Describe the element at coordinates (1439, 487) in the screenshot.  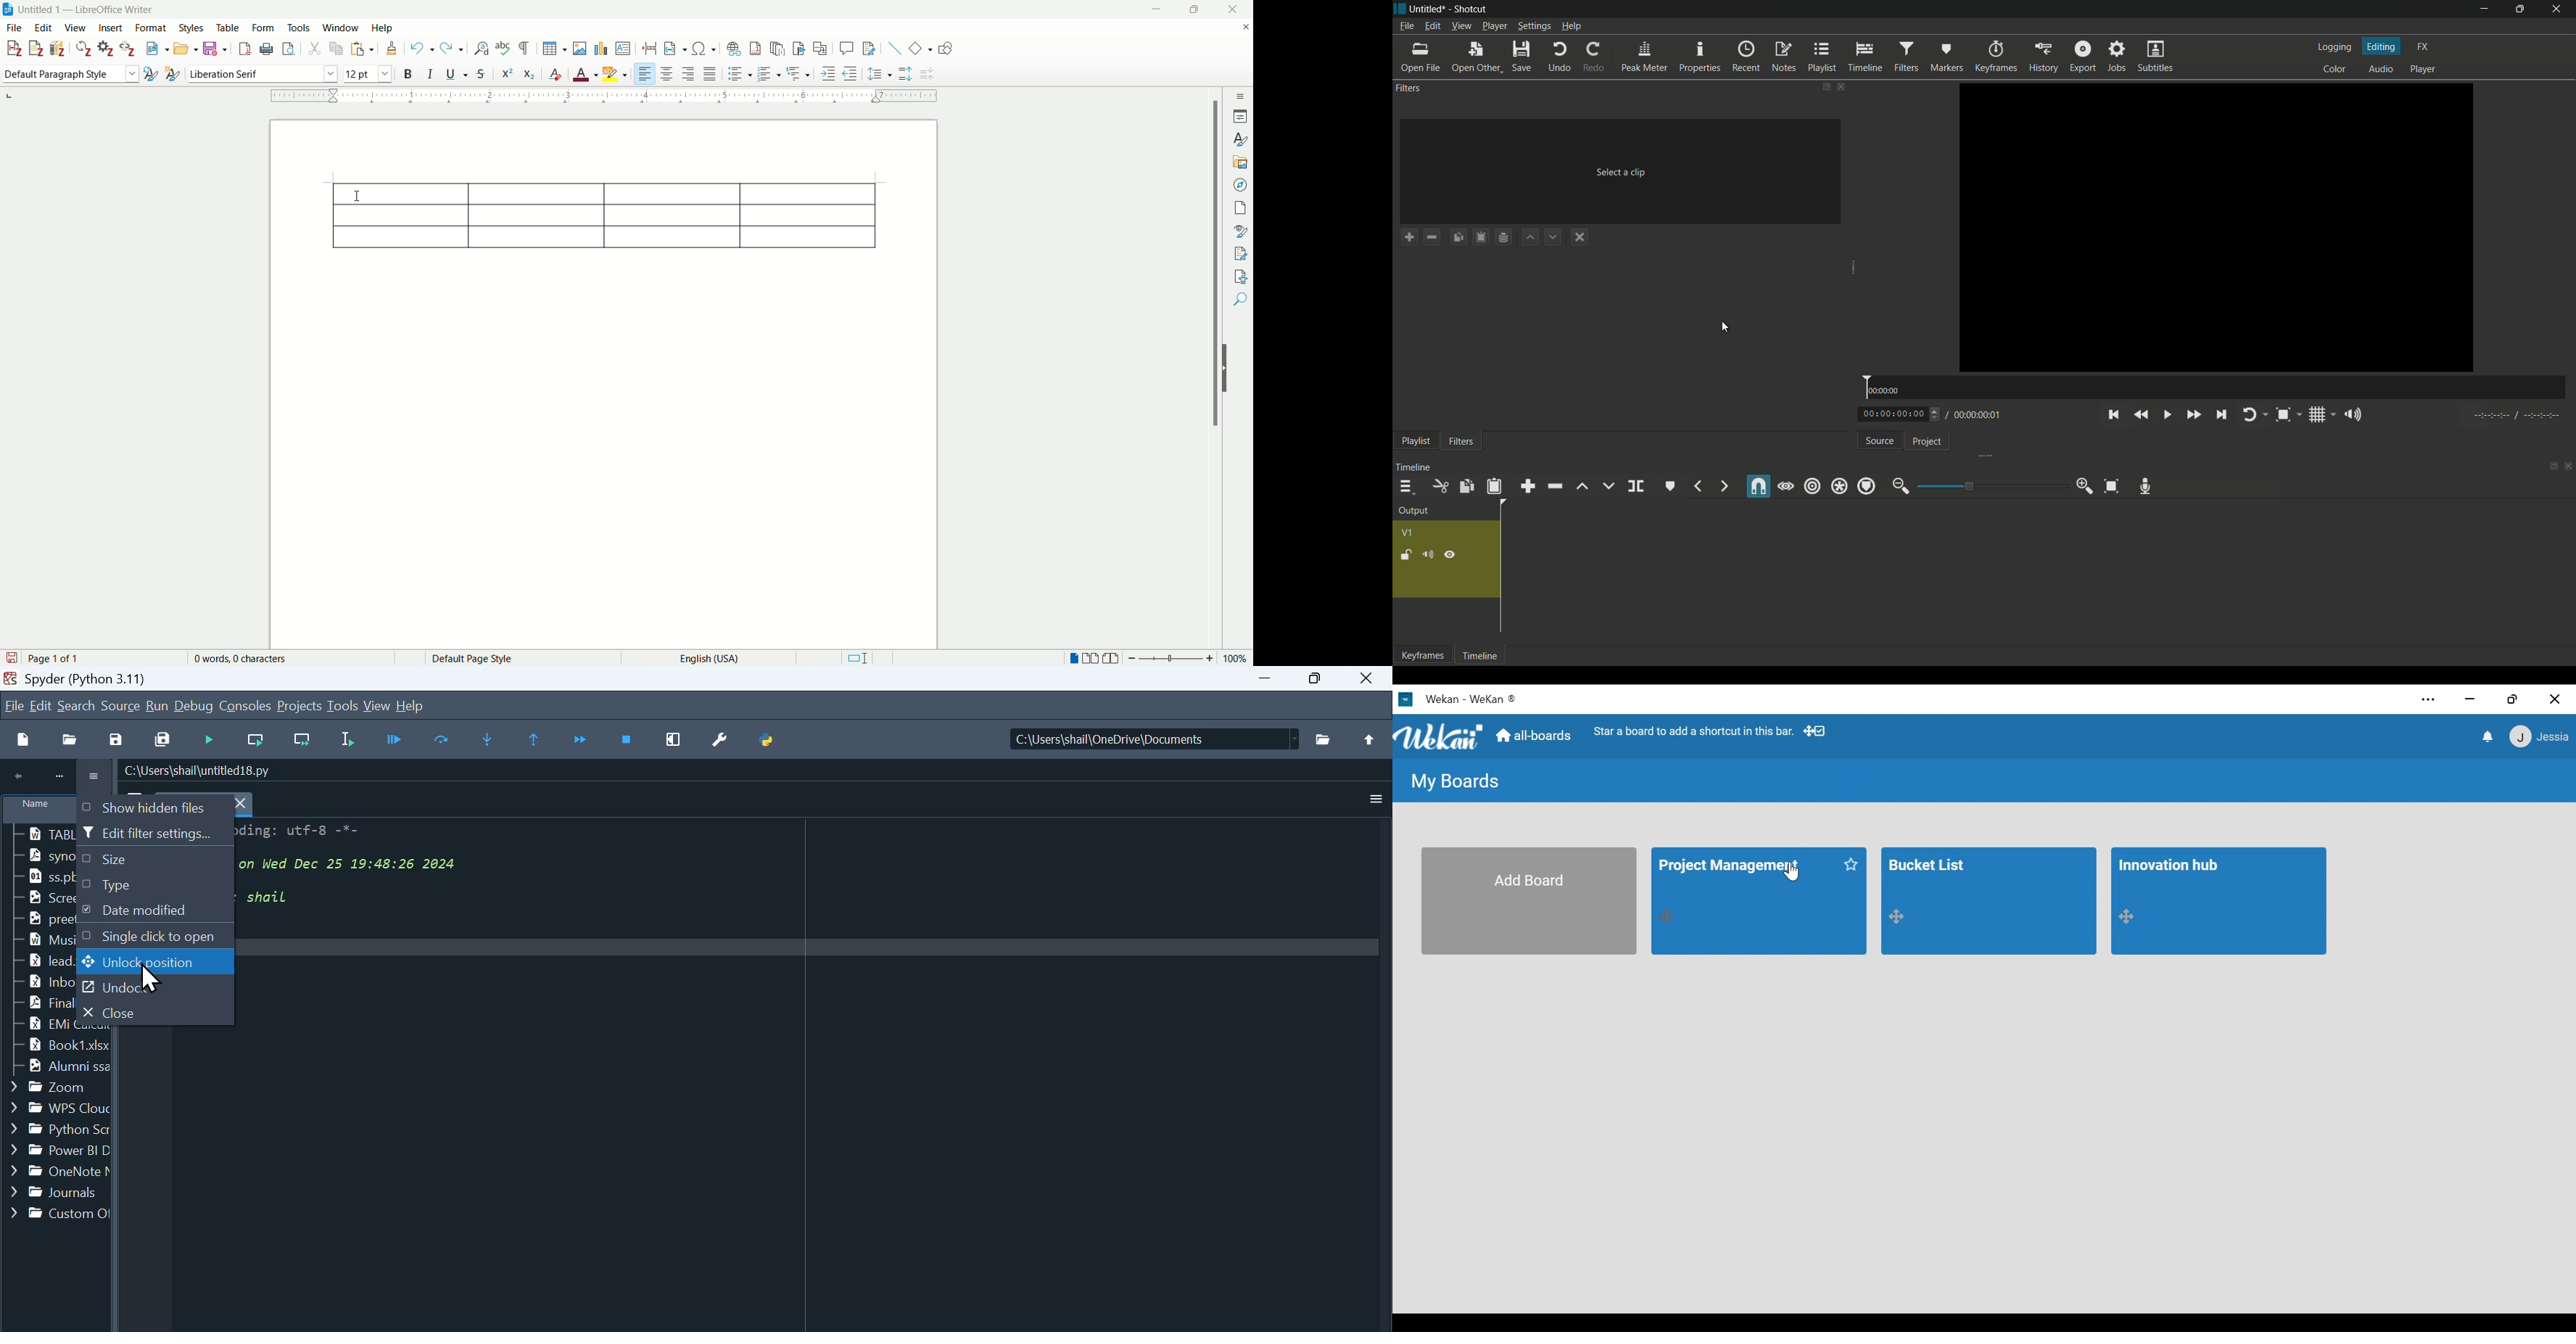
I see `cut` at that location.